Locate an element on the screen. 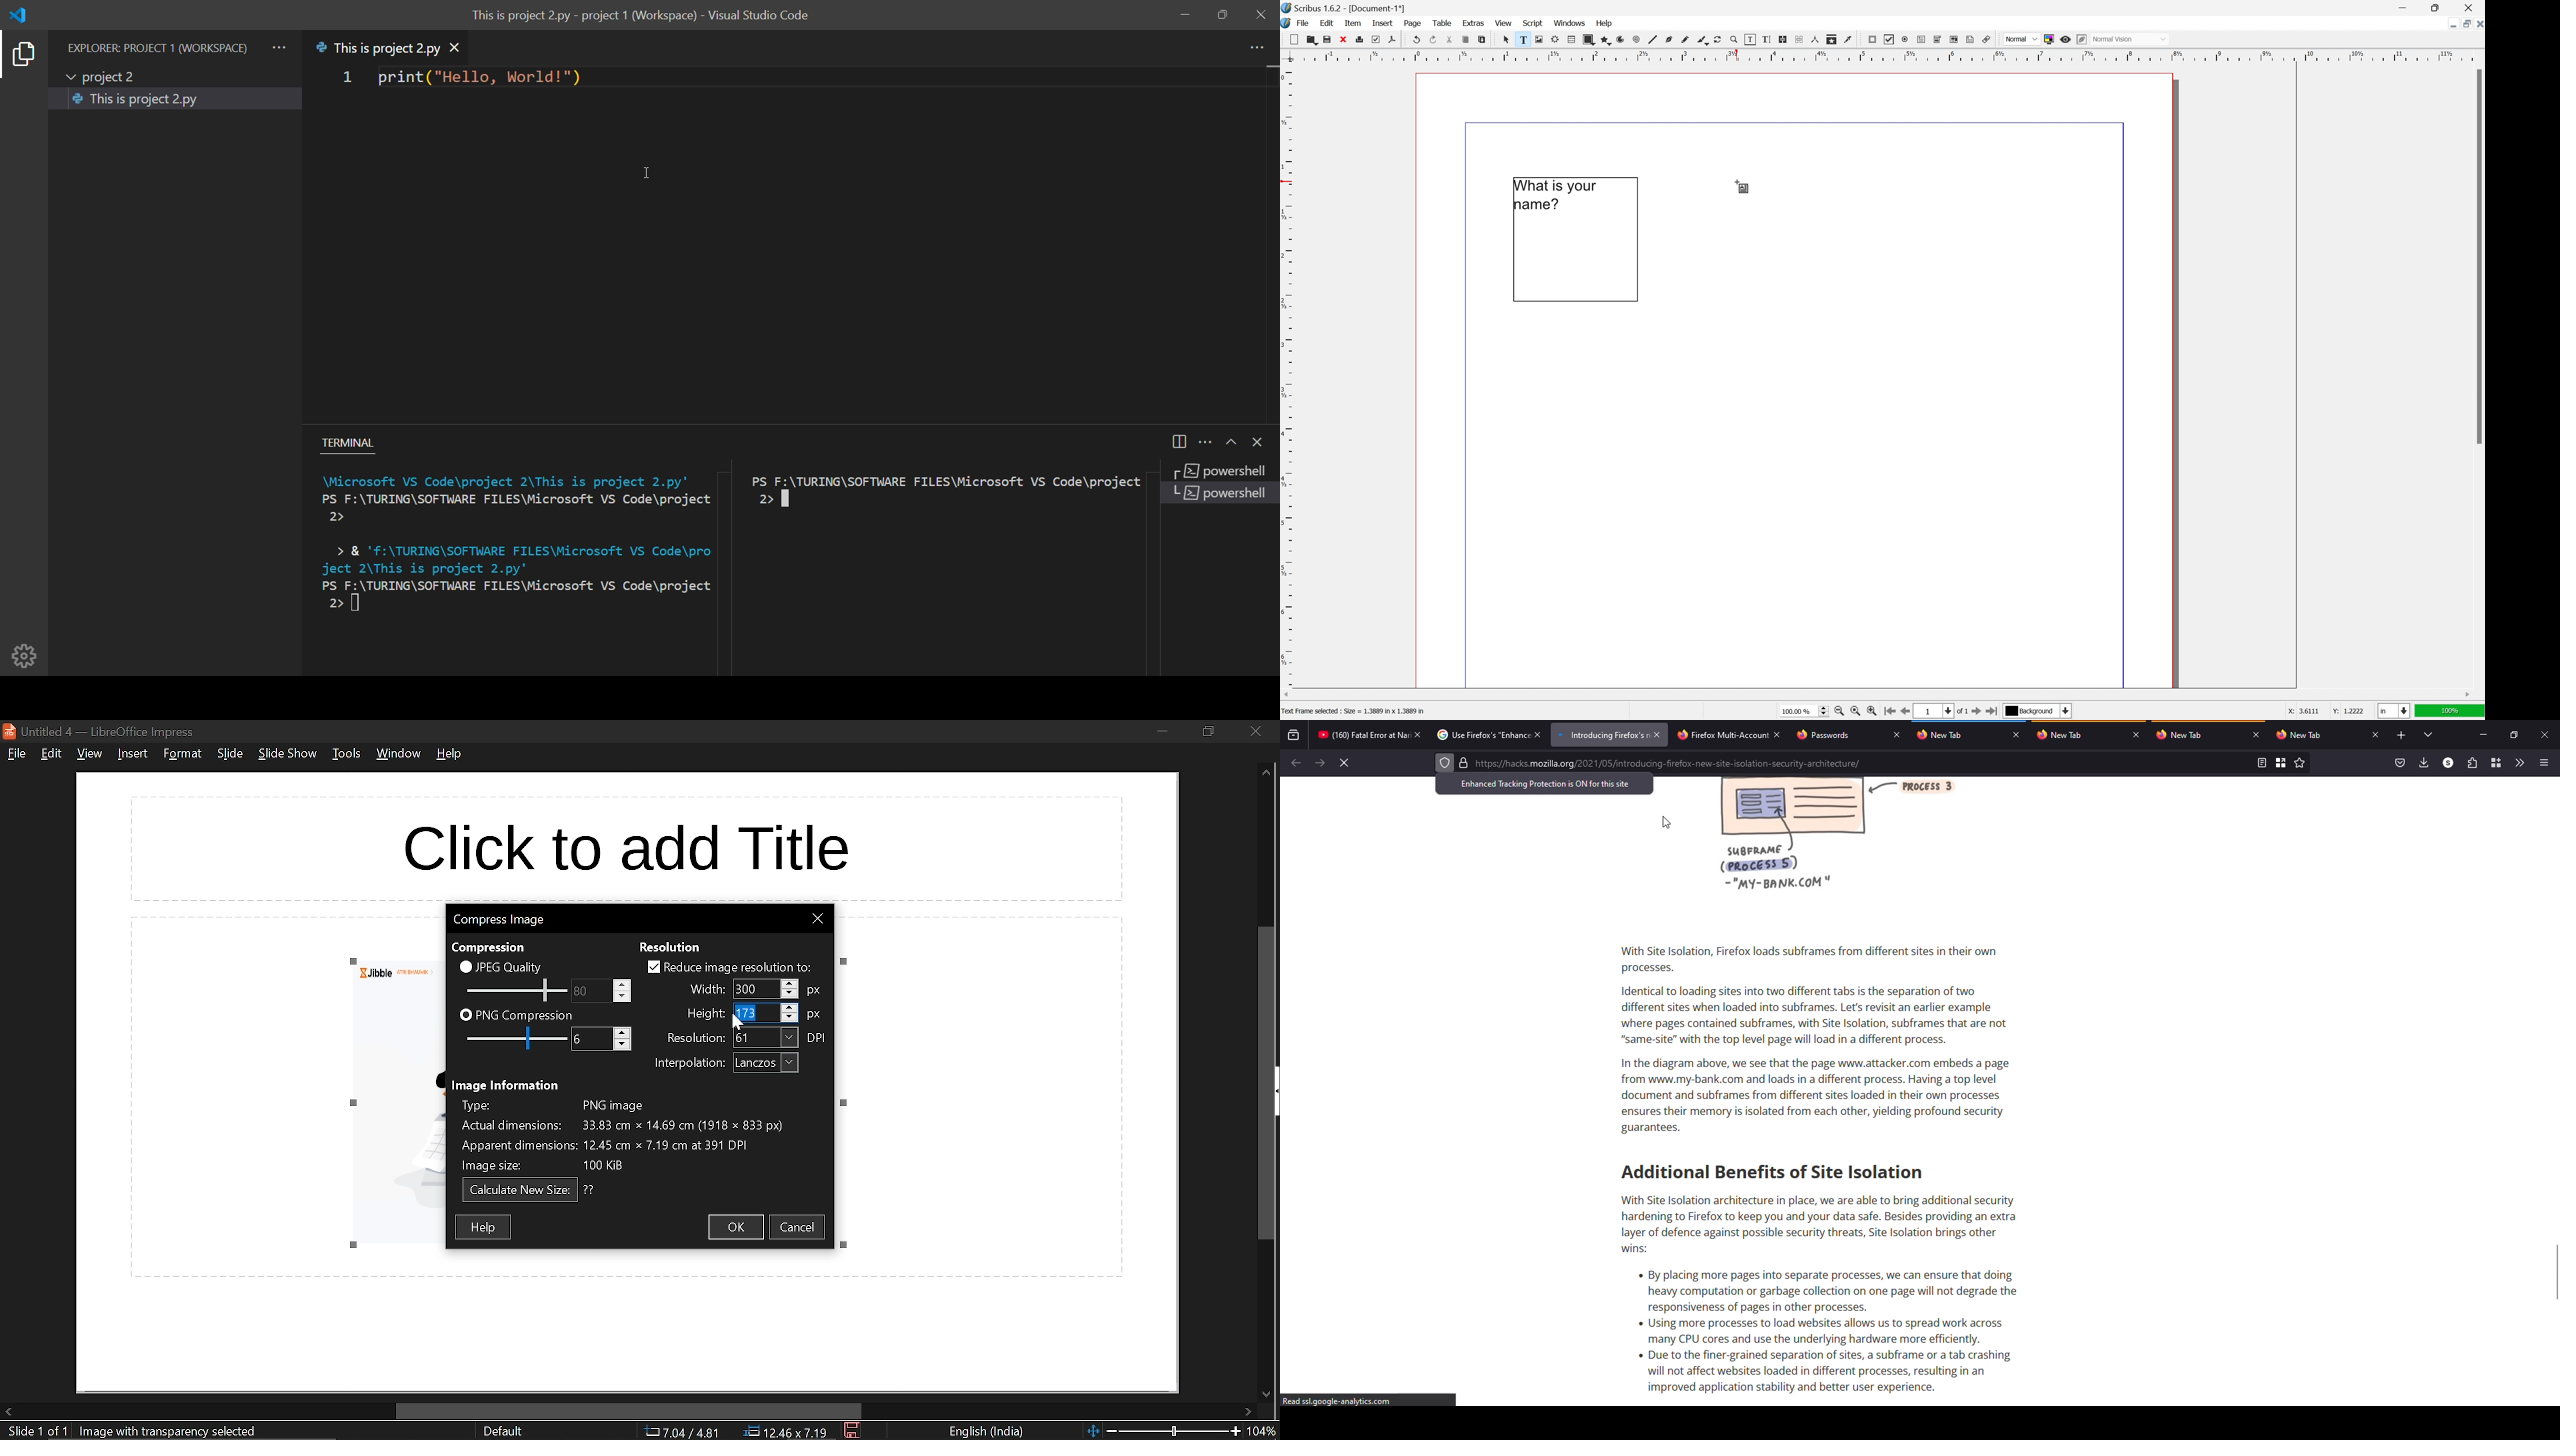 This screenshot has width=2576, height=1456. pdf text field is located at coordinates (1921, 40).